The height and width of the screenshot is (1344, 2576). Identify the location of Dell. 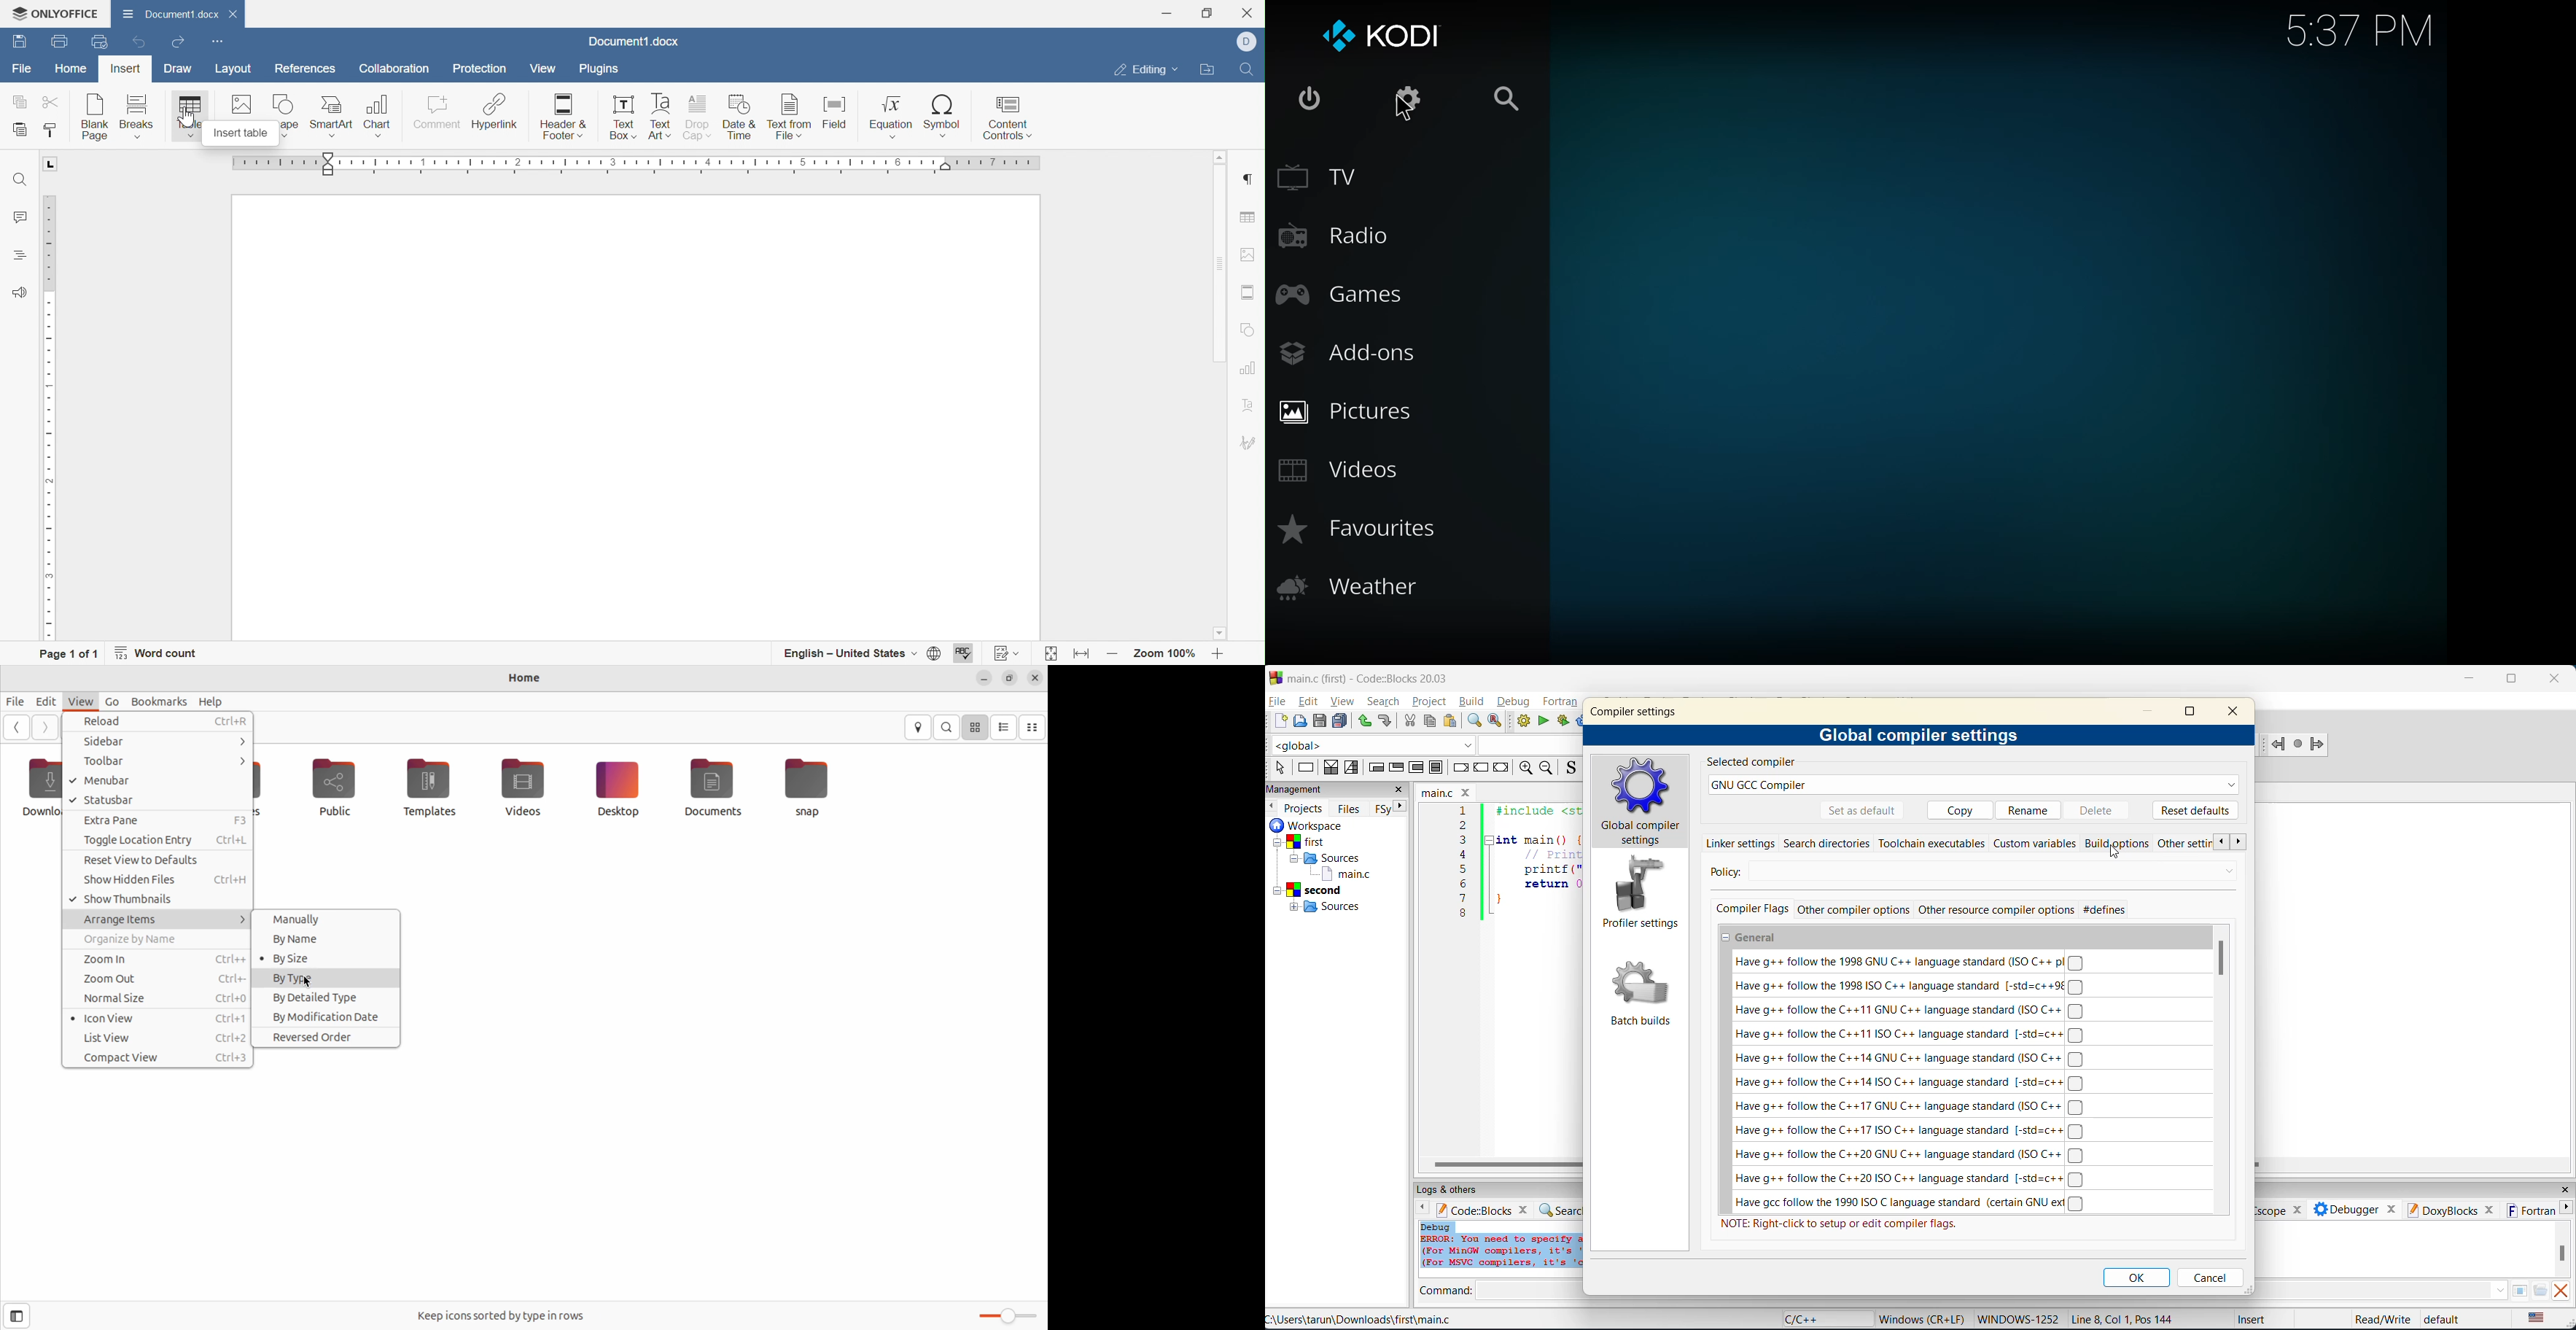
(1247, 43).